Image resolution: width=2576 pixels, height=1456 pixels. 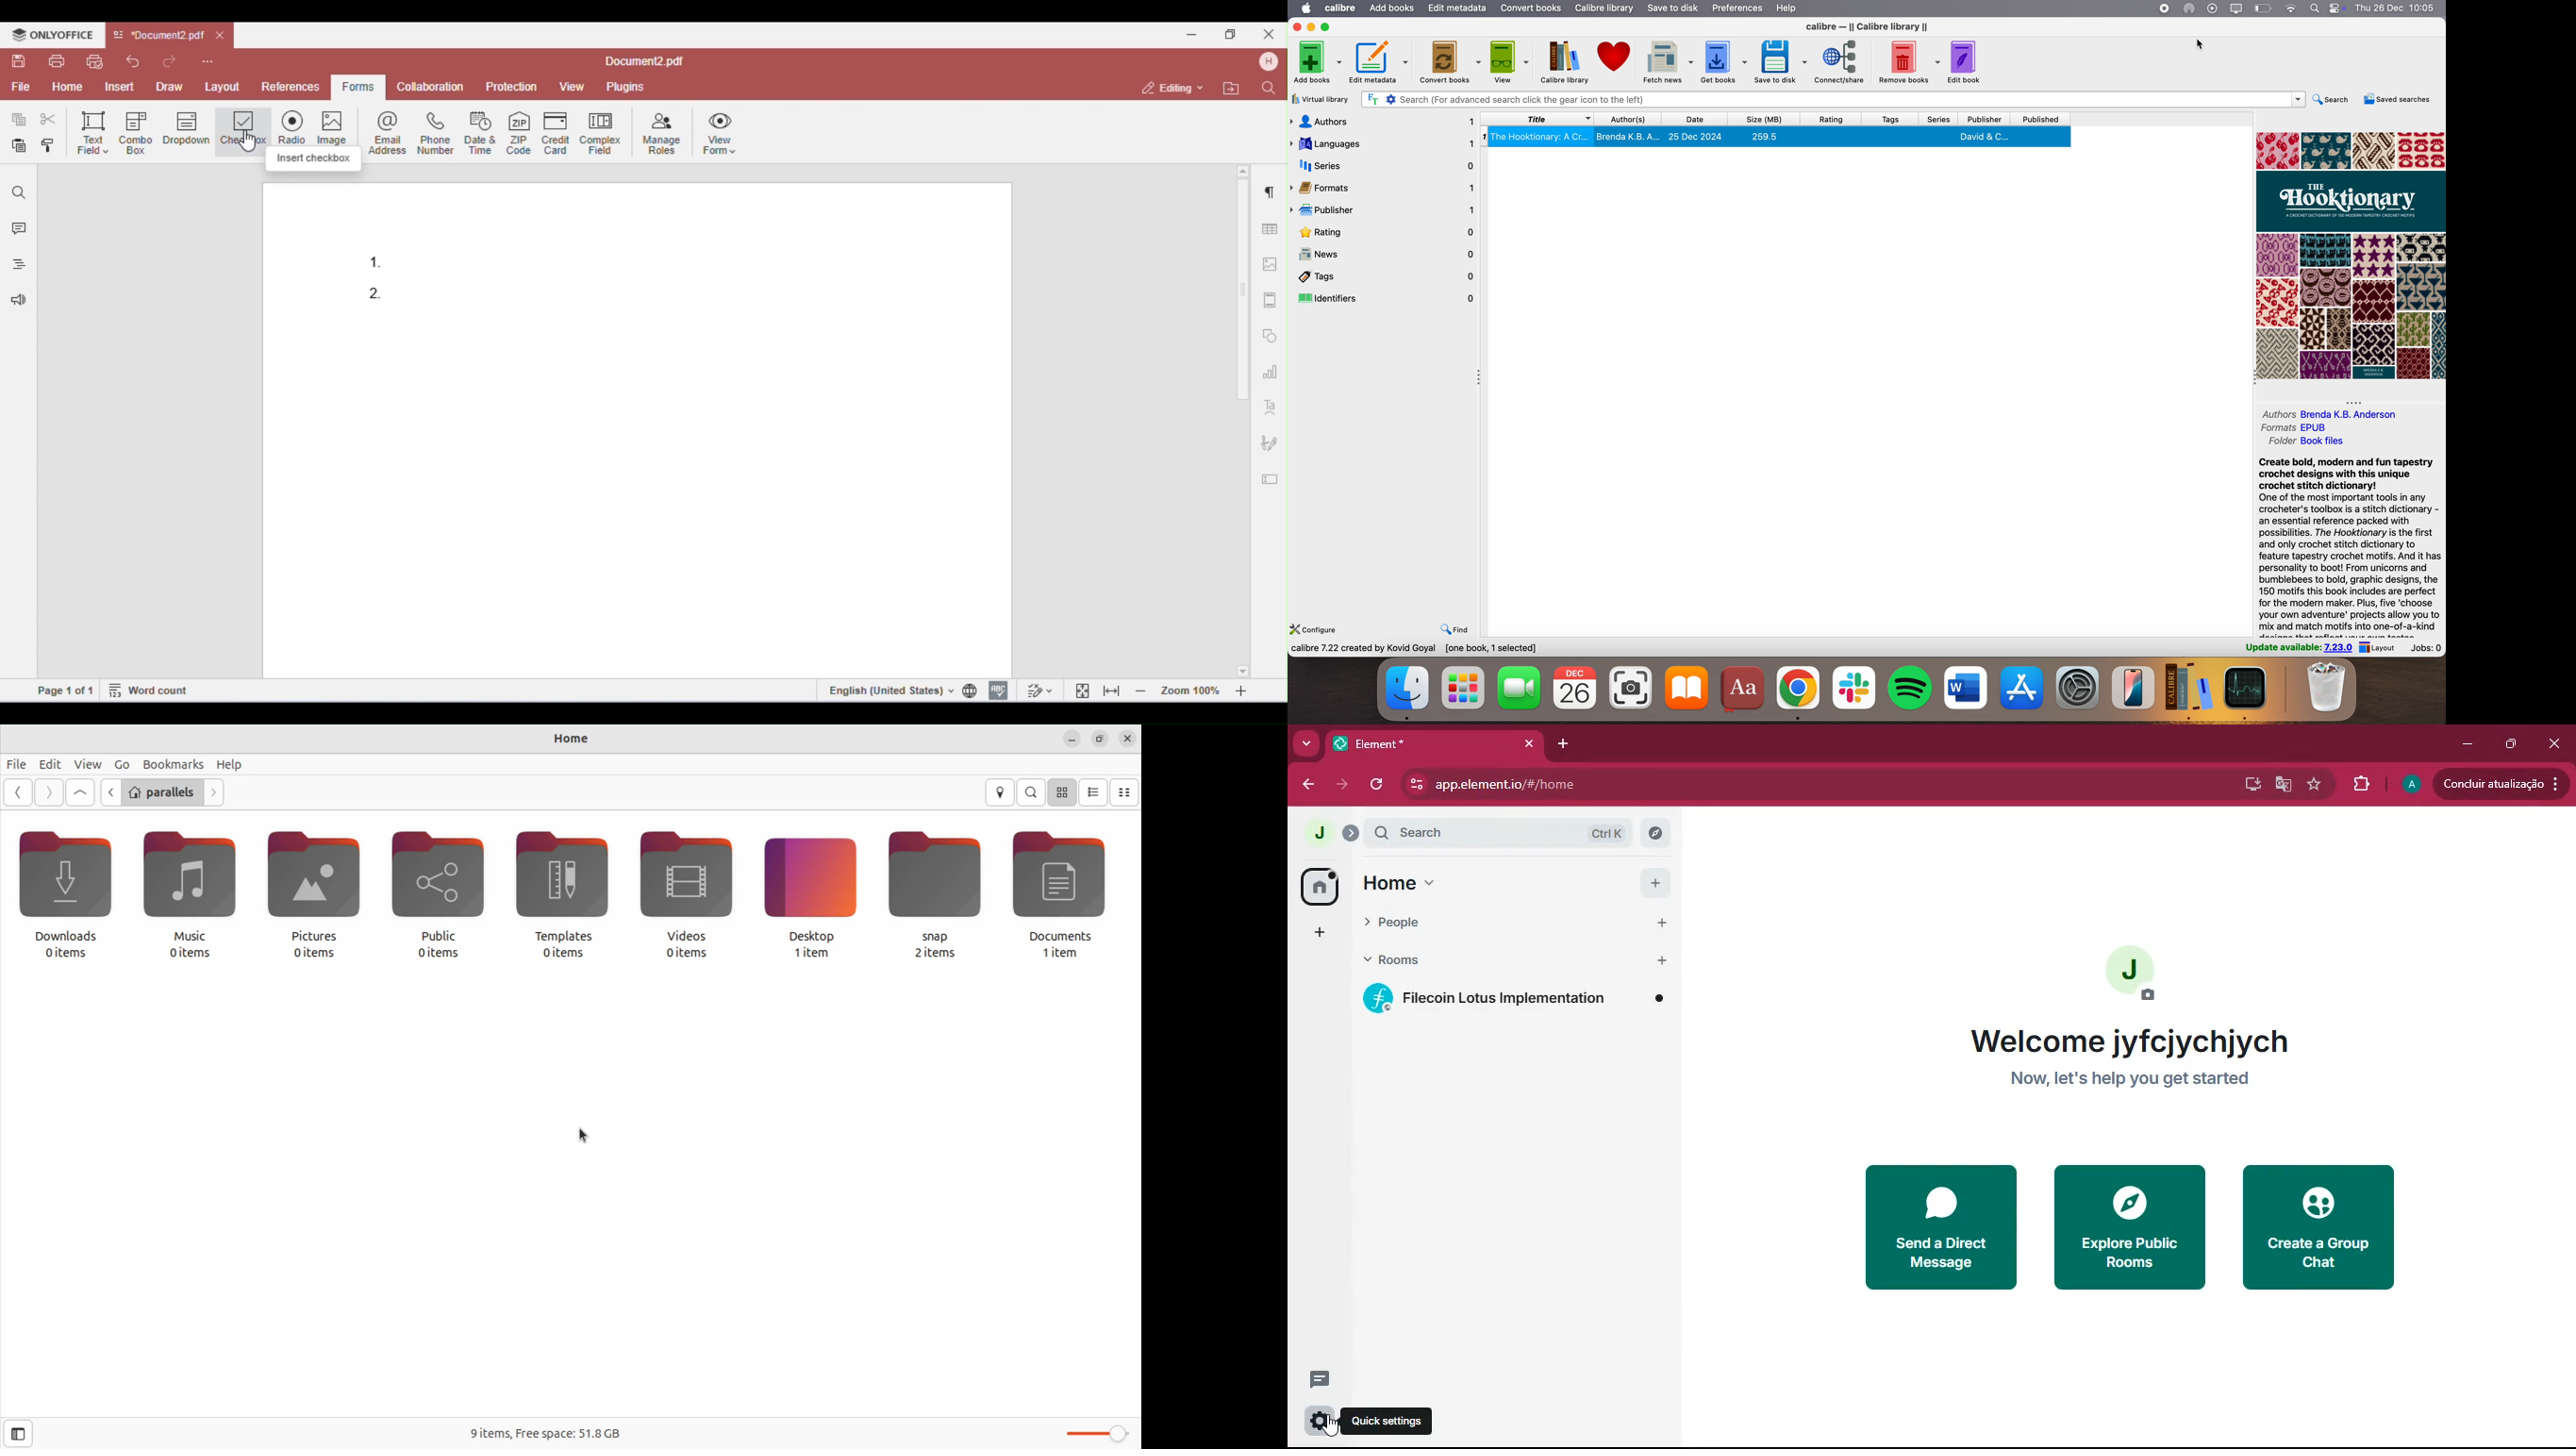 I want to click on play, so click(x=2213, y=8).